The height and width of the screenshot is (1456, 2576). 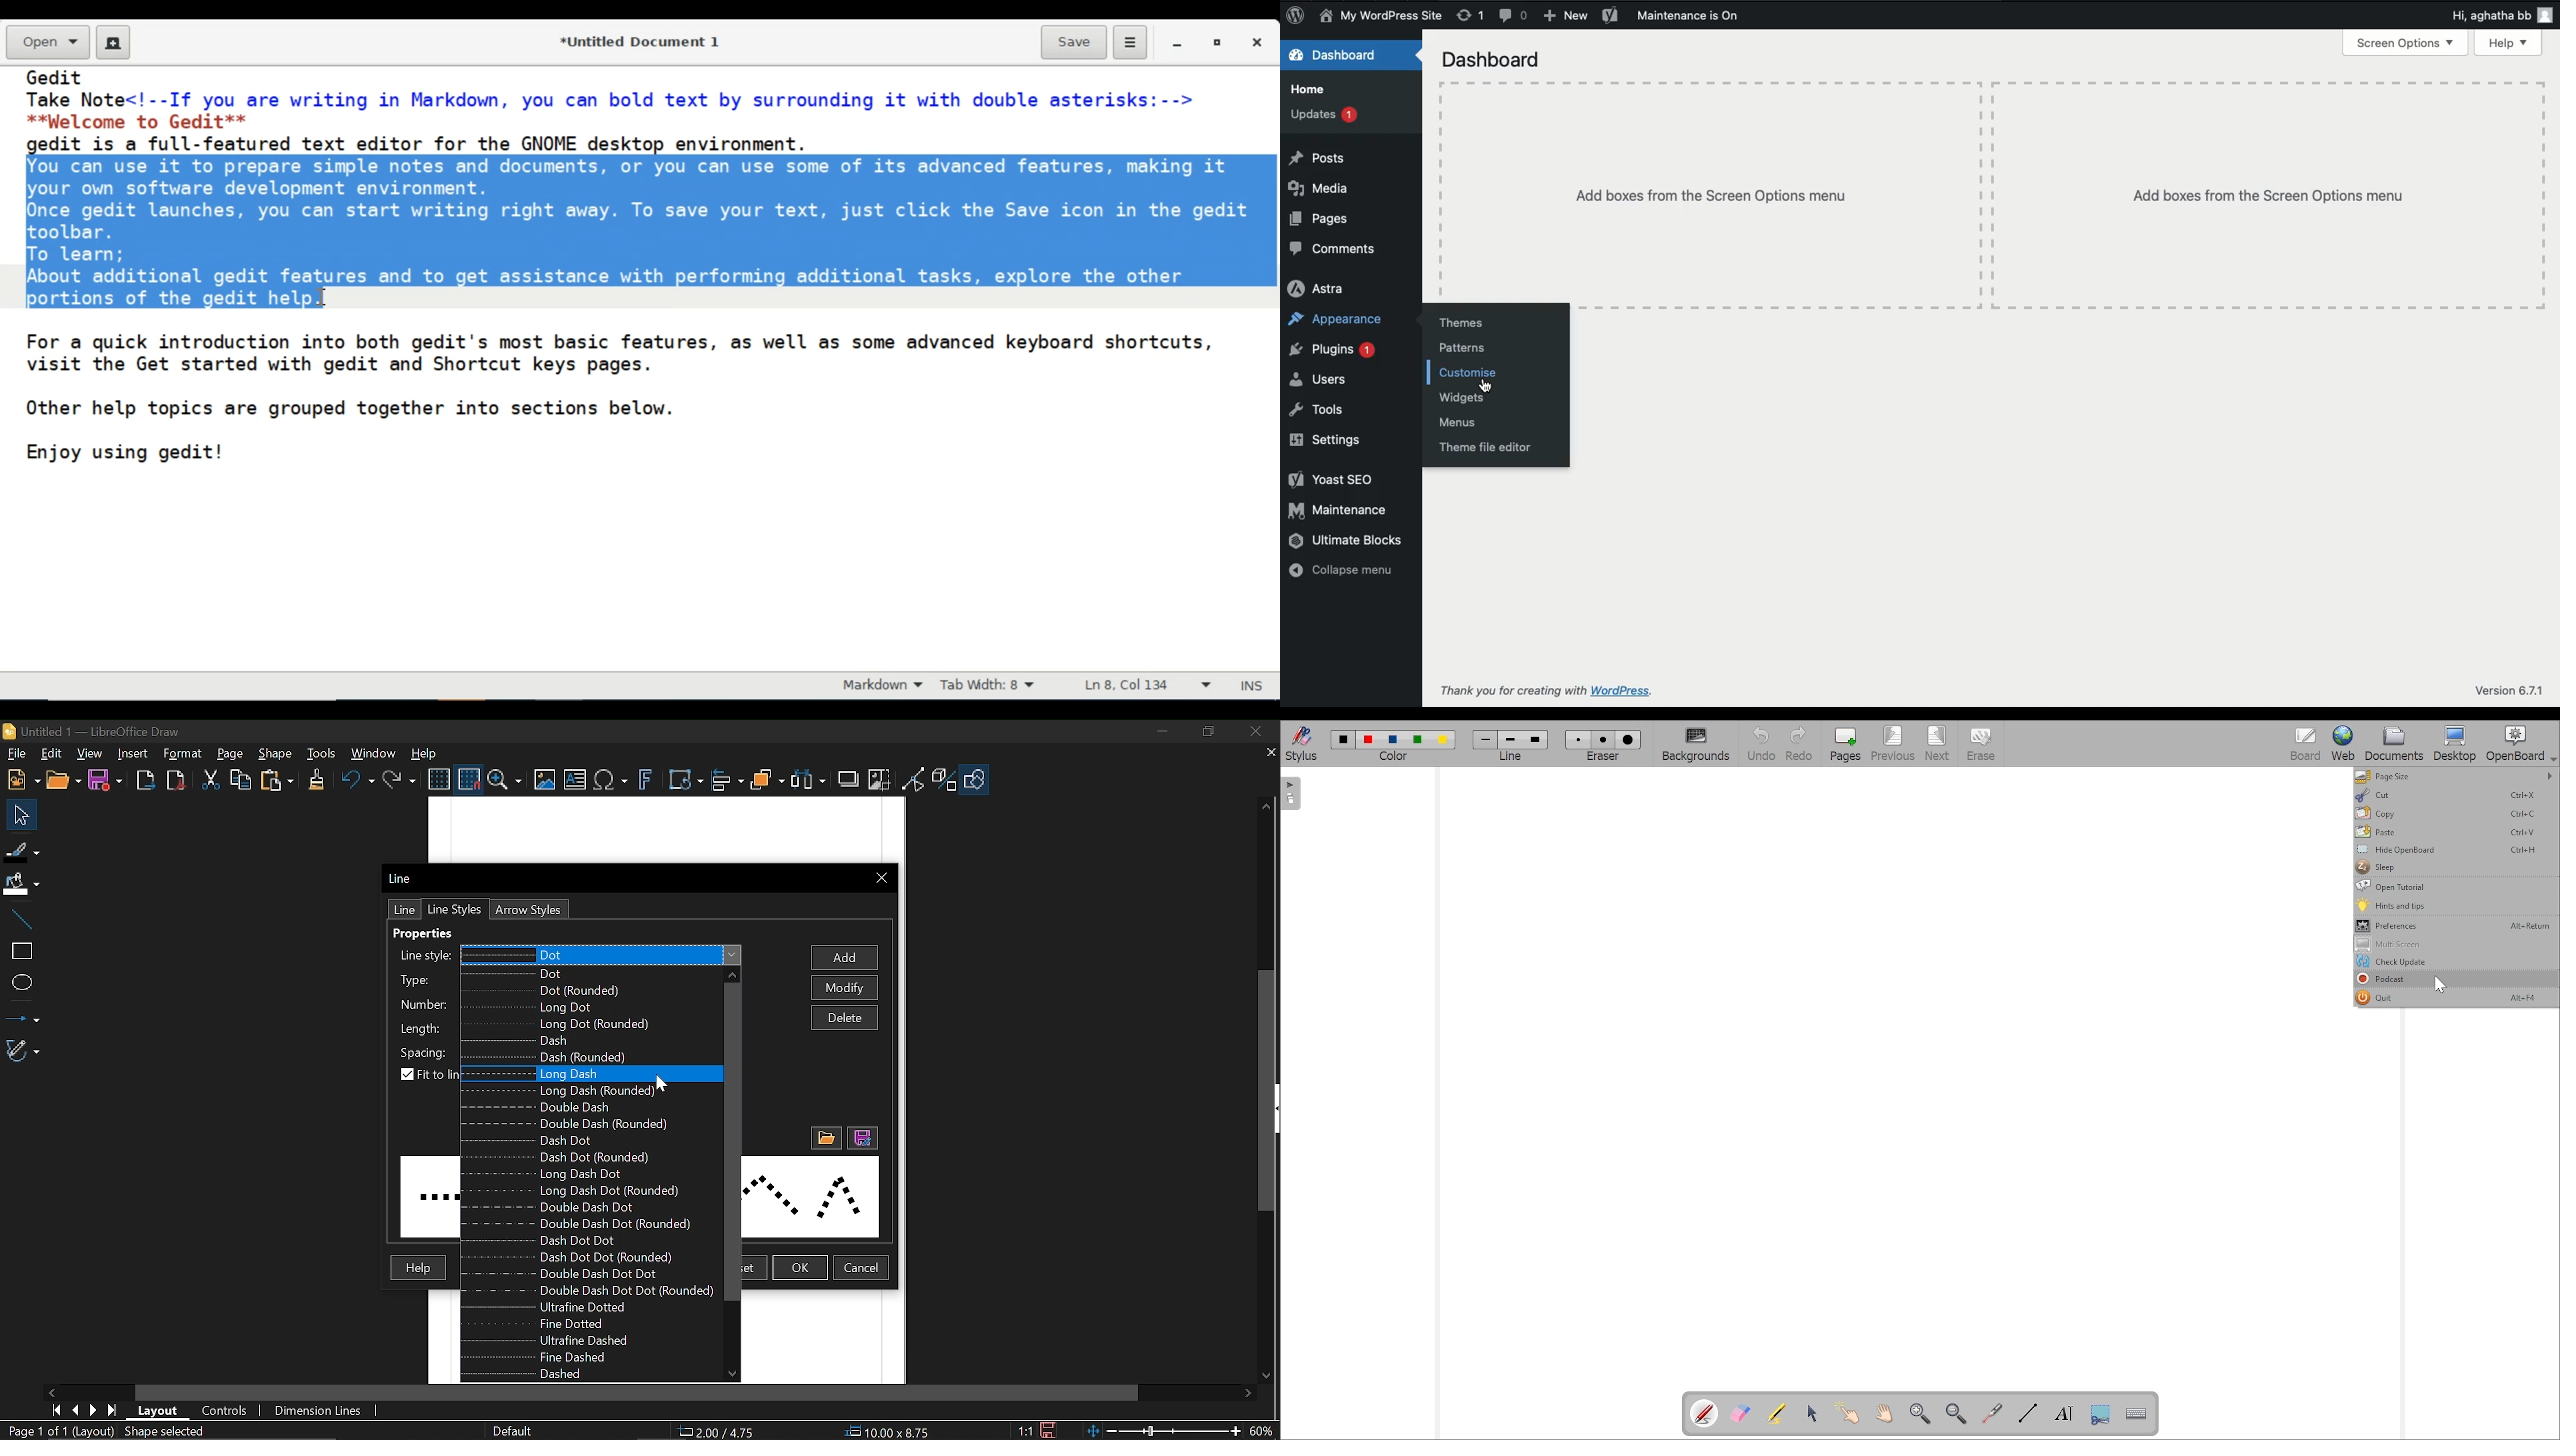 What do you see at coordinates (17, 814) in the screenshot?
I see `Move` at bounding box center [17, 814].